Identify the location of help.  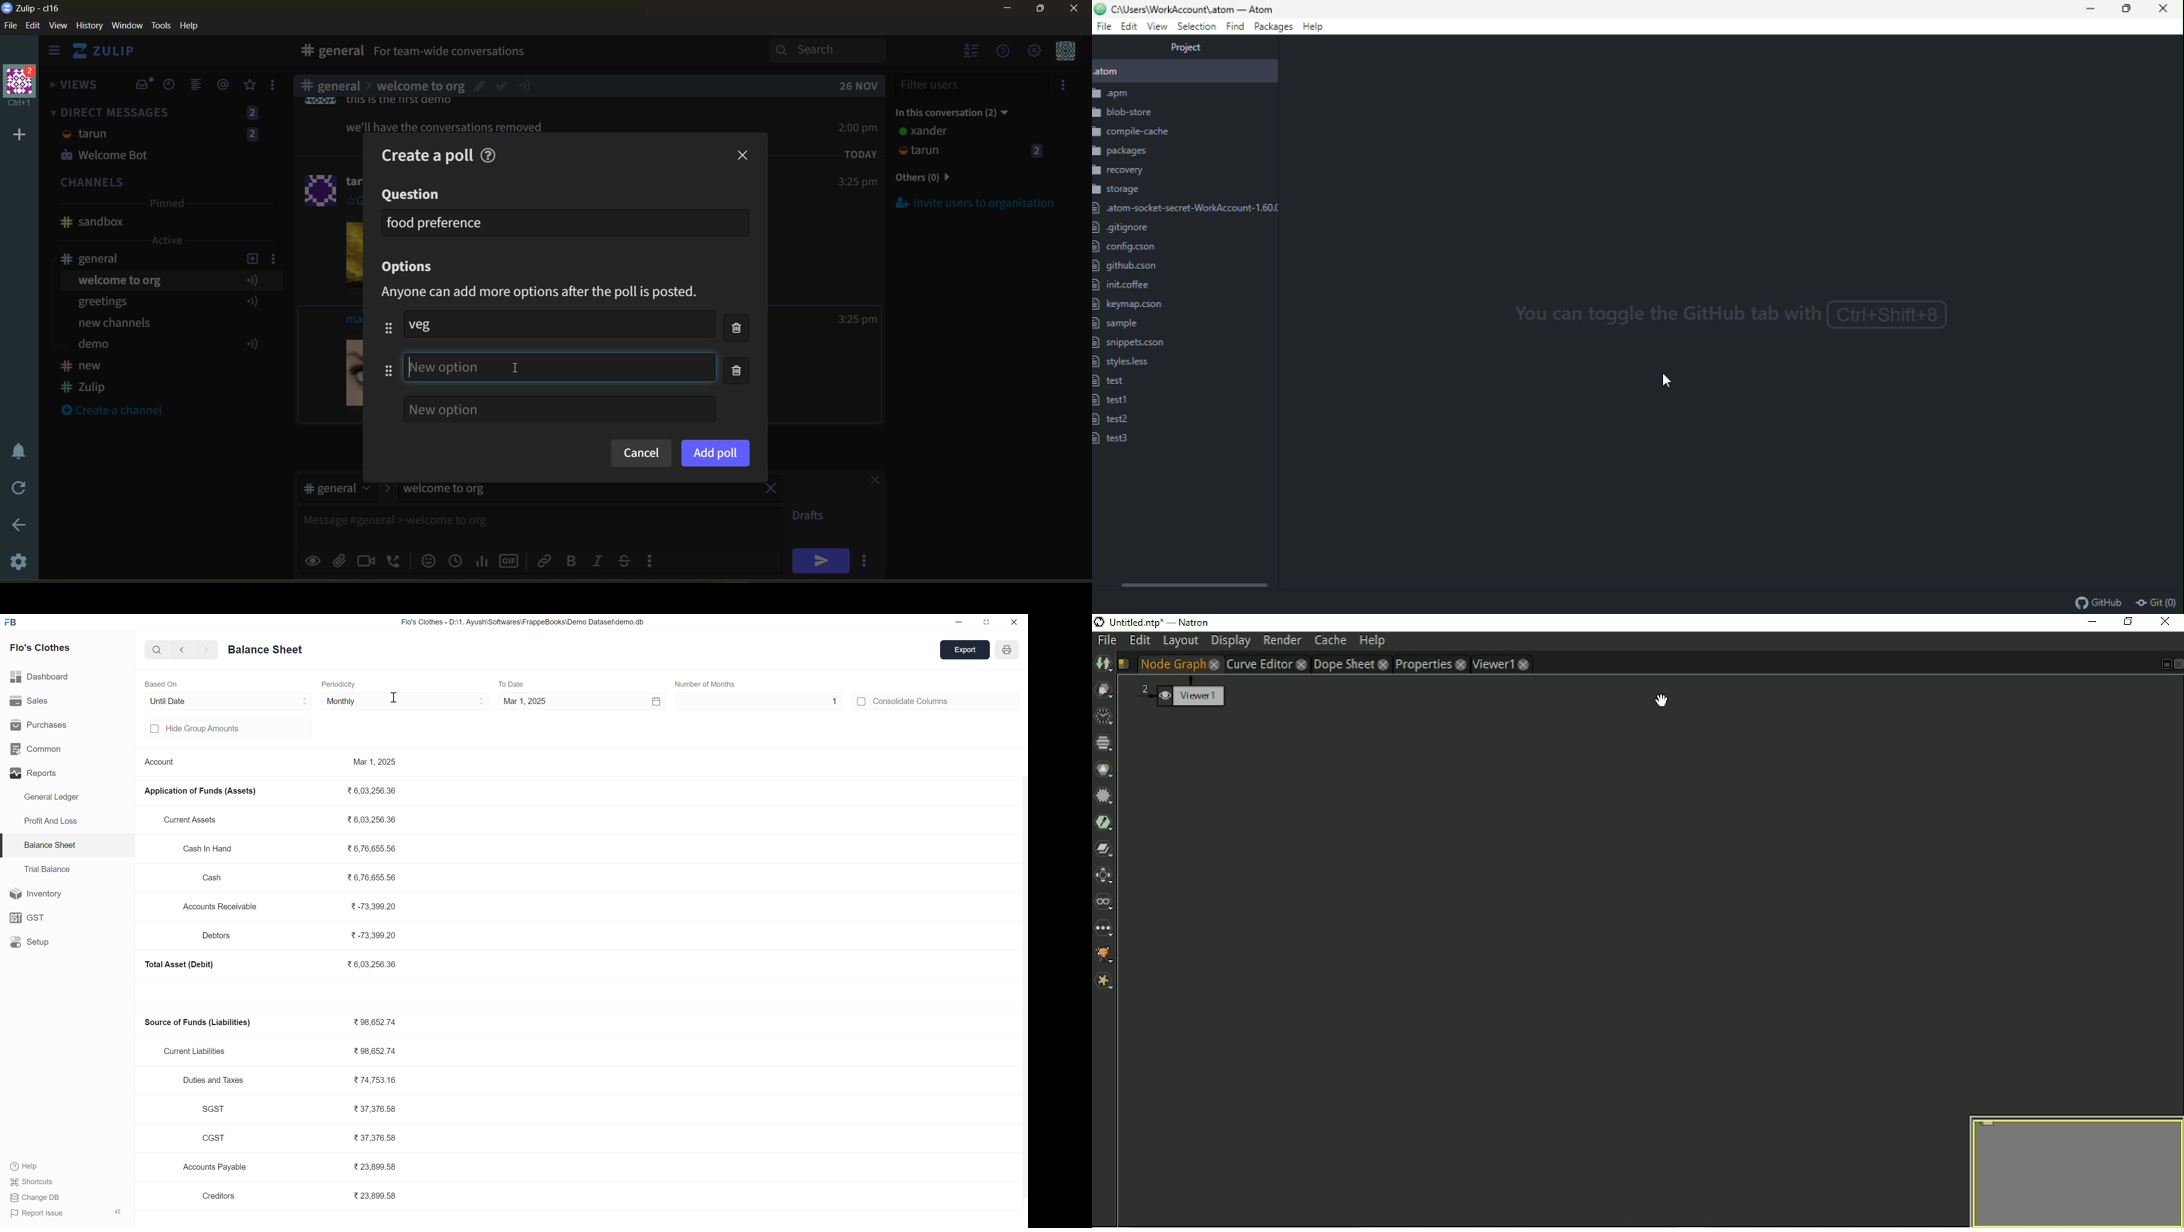
(661, 53).